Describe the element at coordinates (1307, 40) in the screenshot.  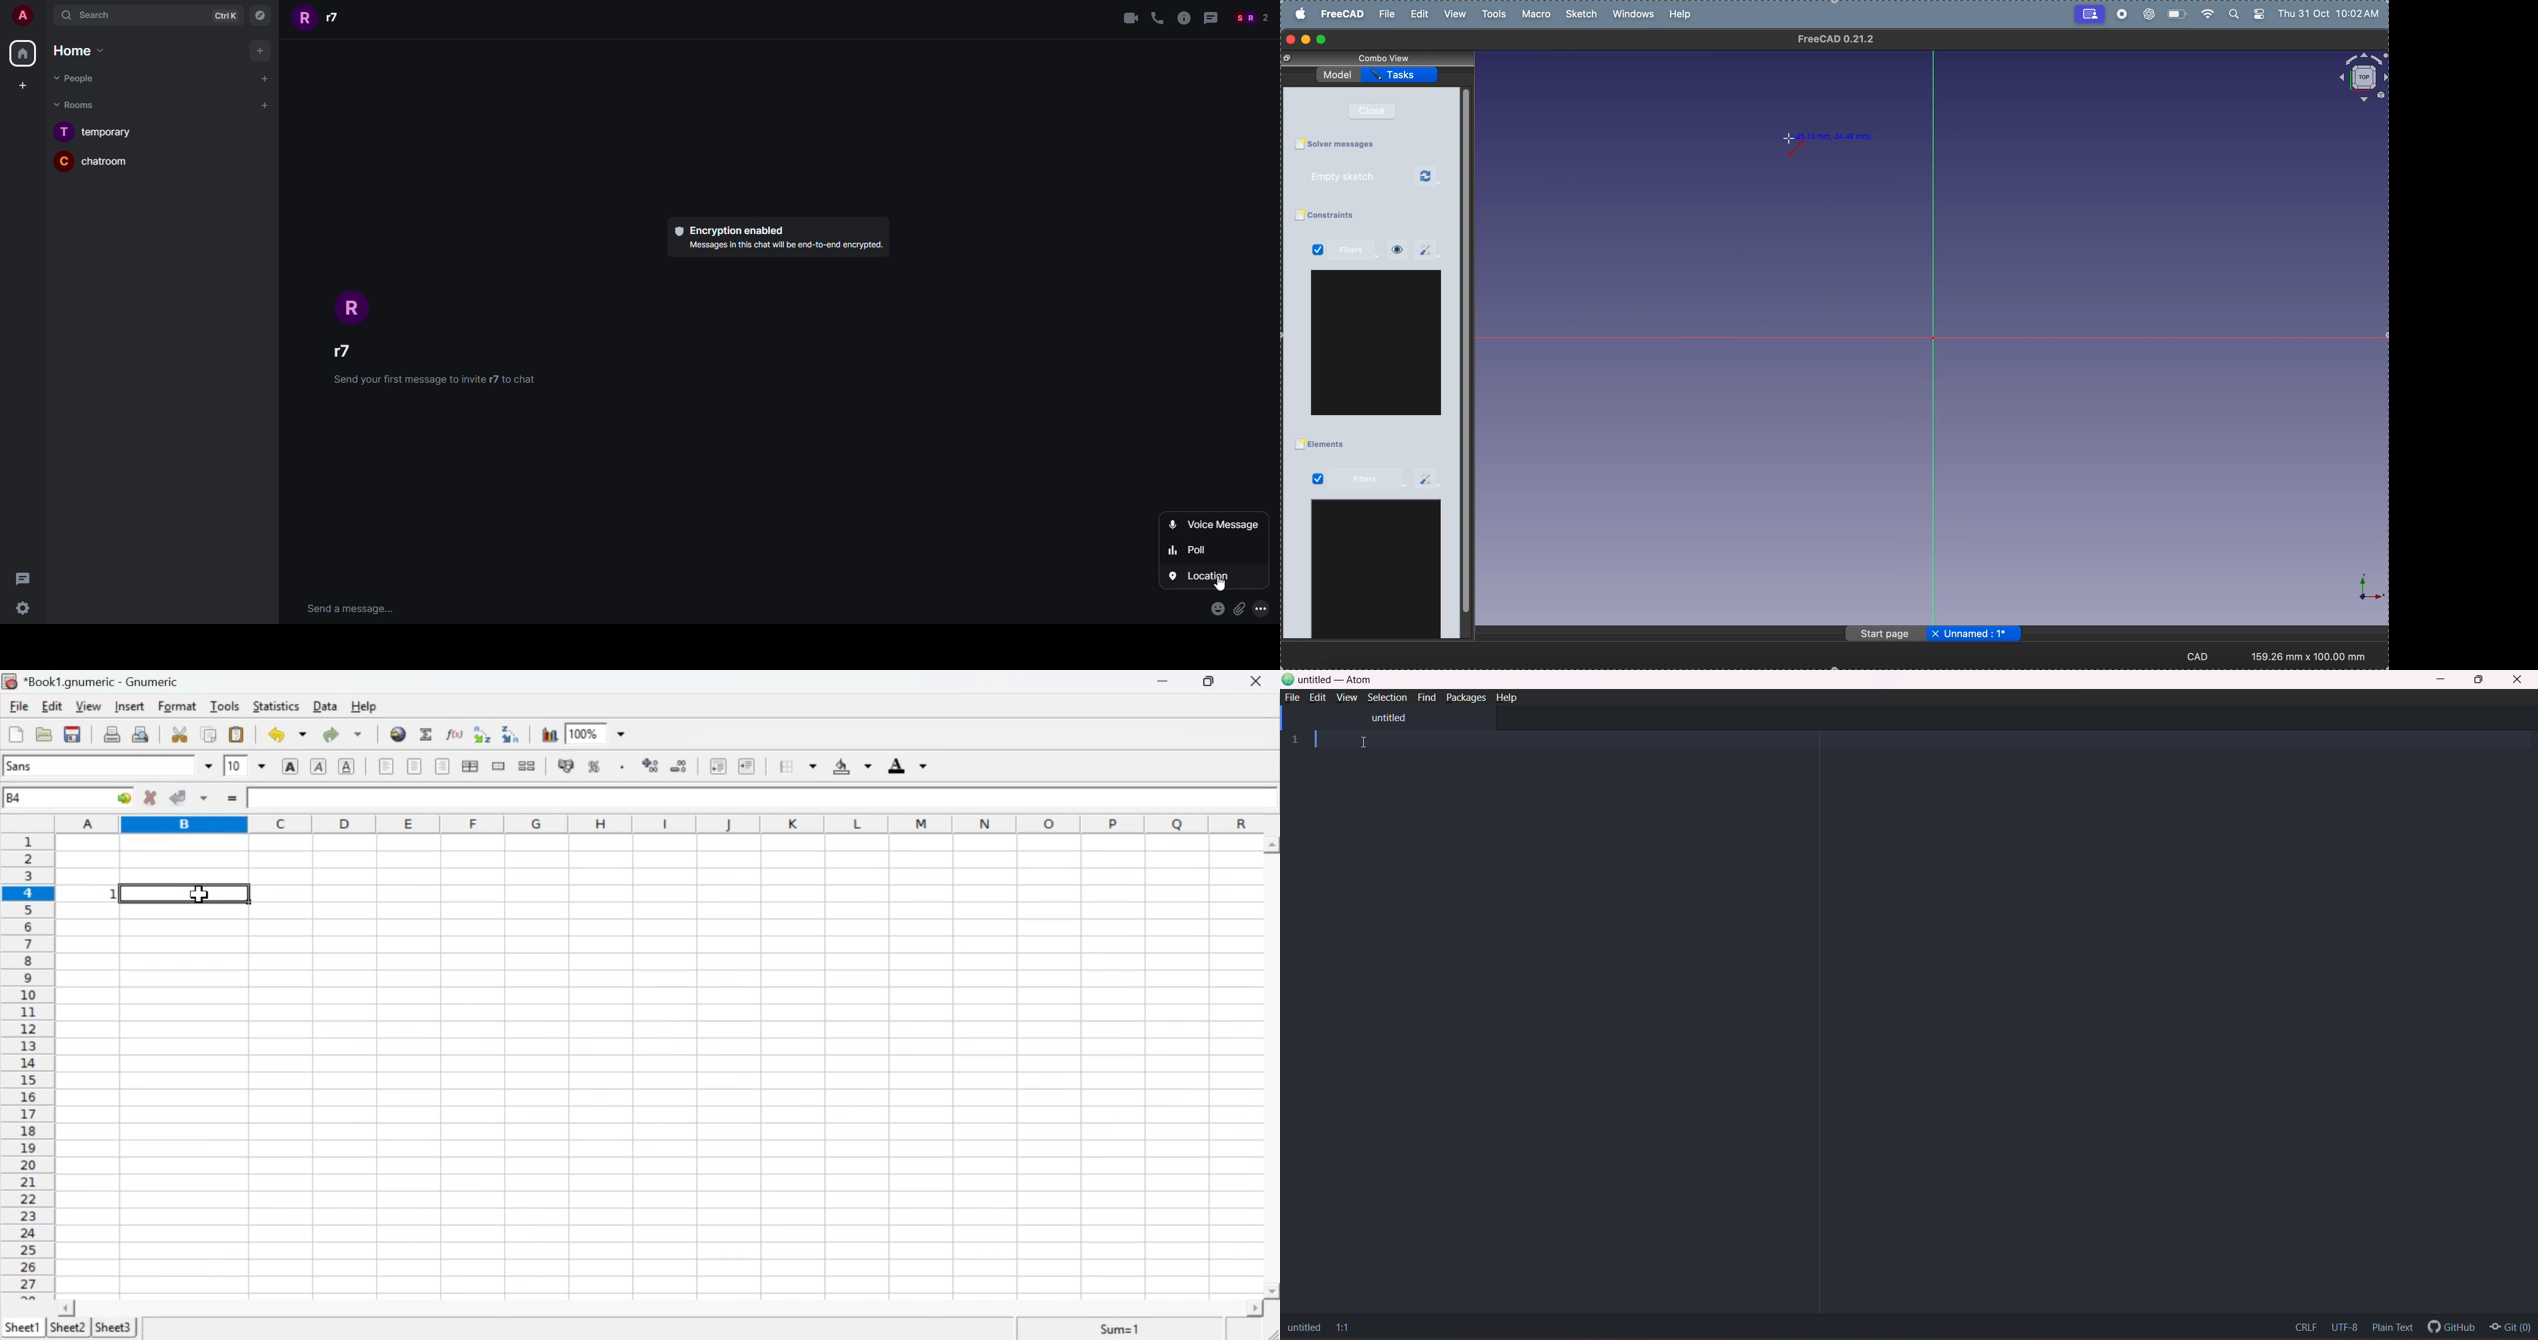
I see `minimize` at that location.